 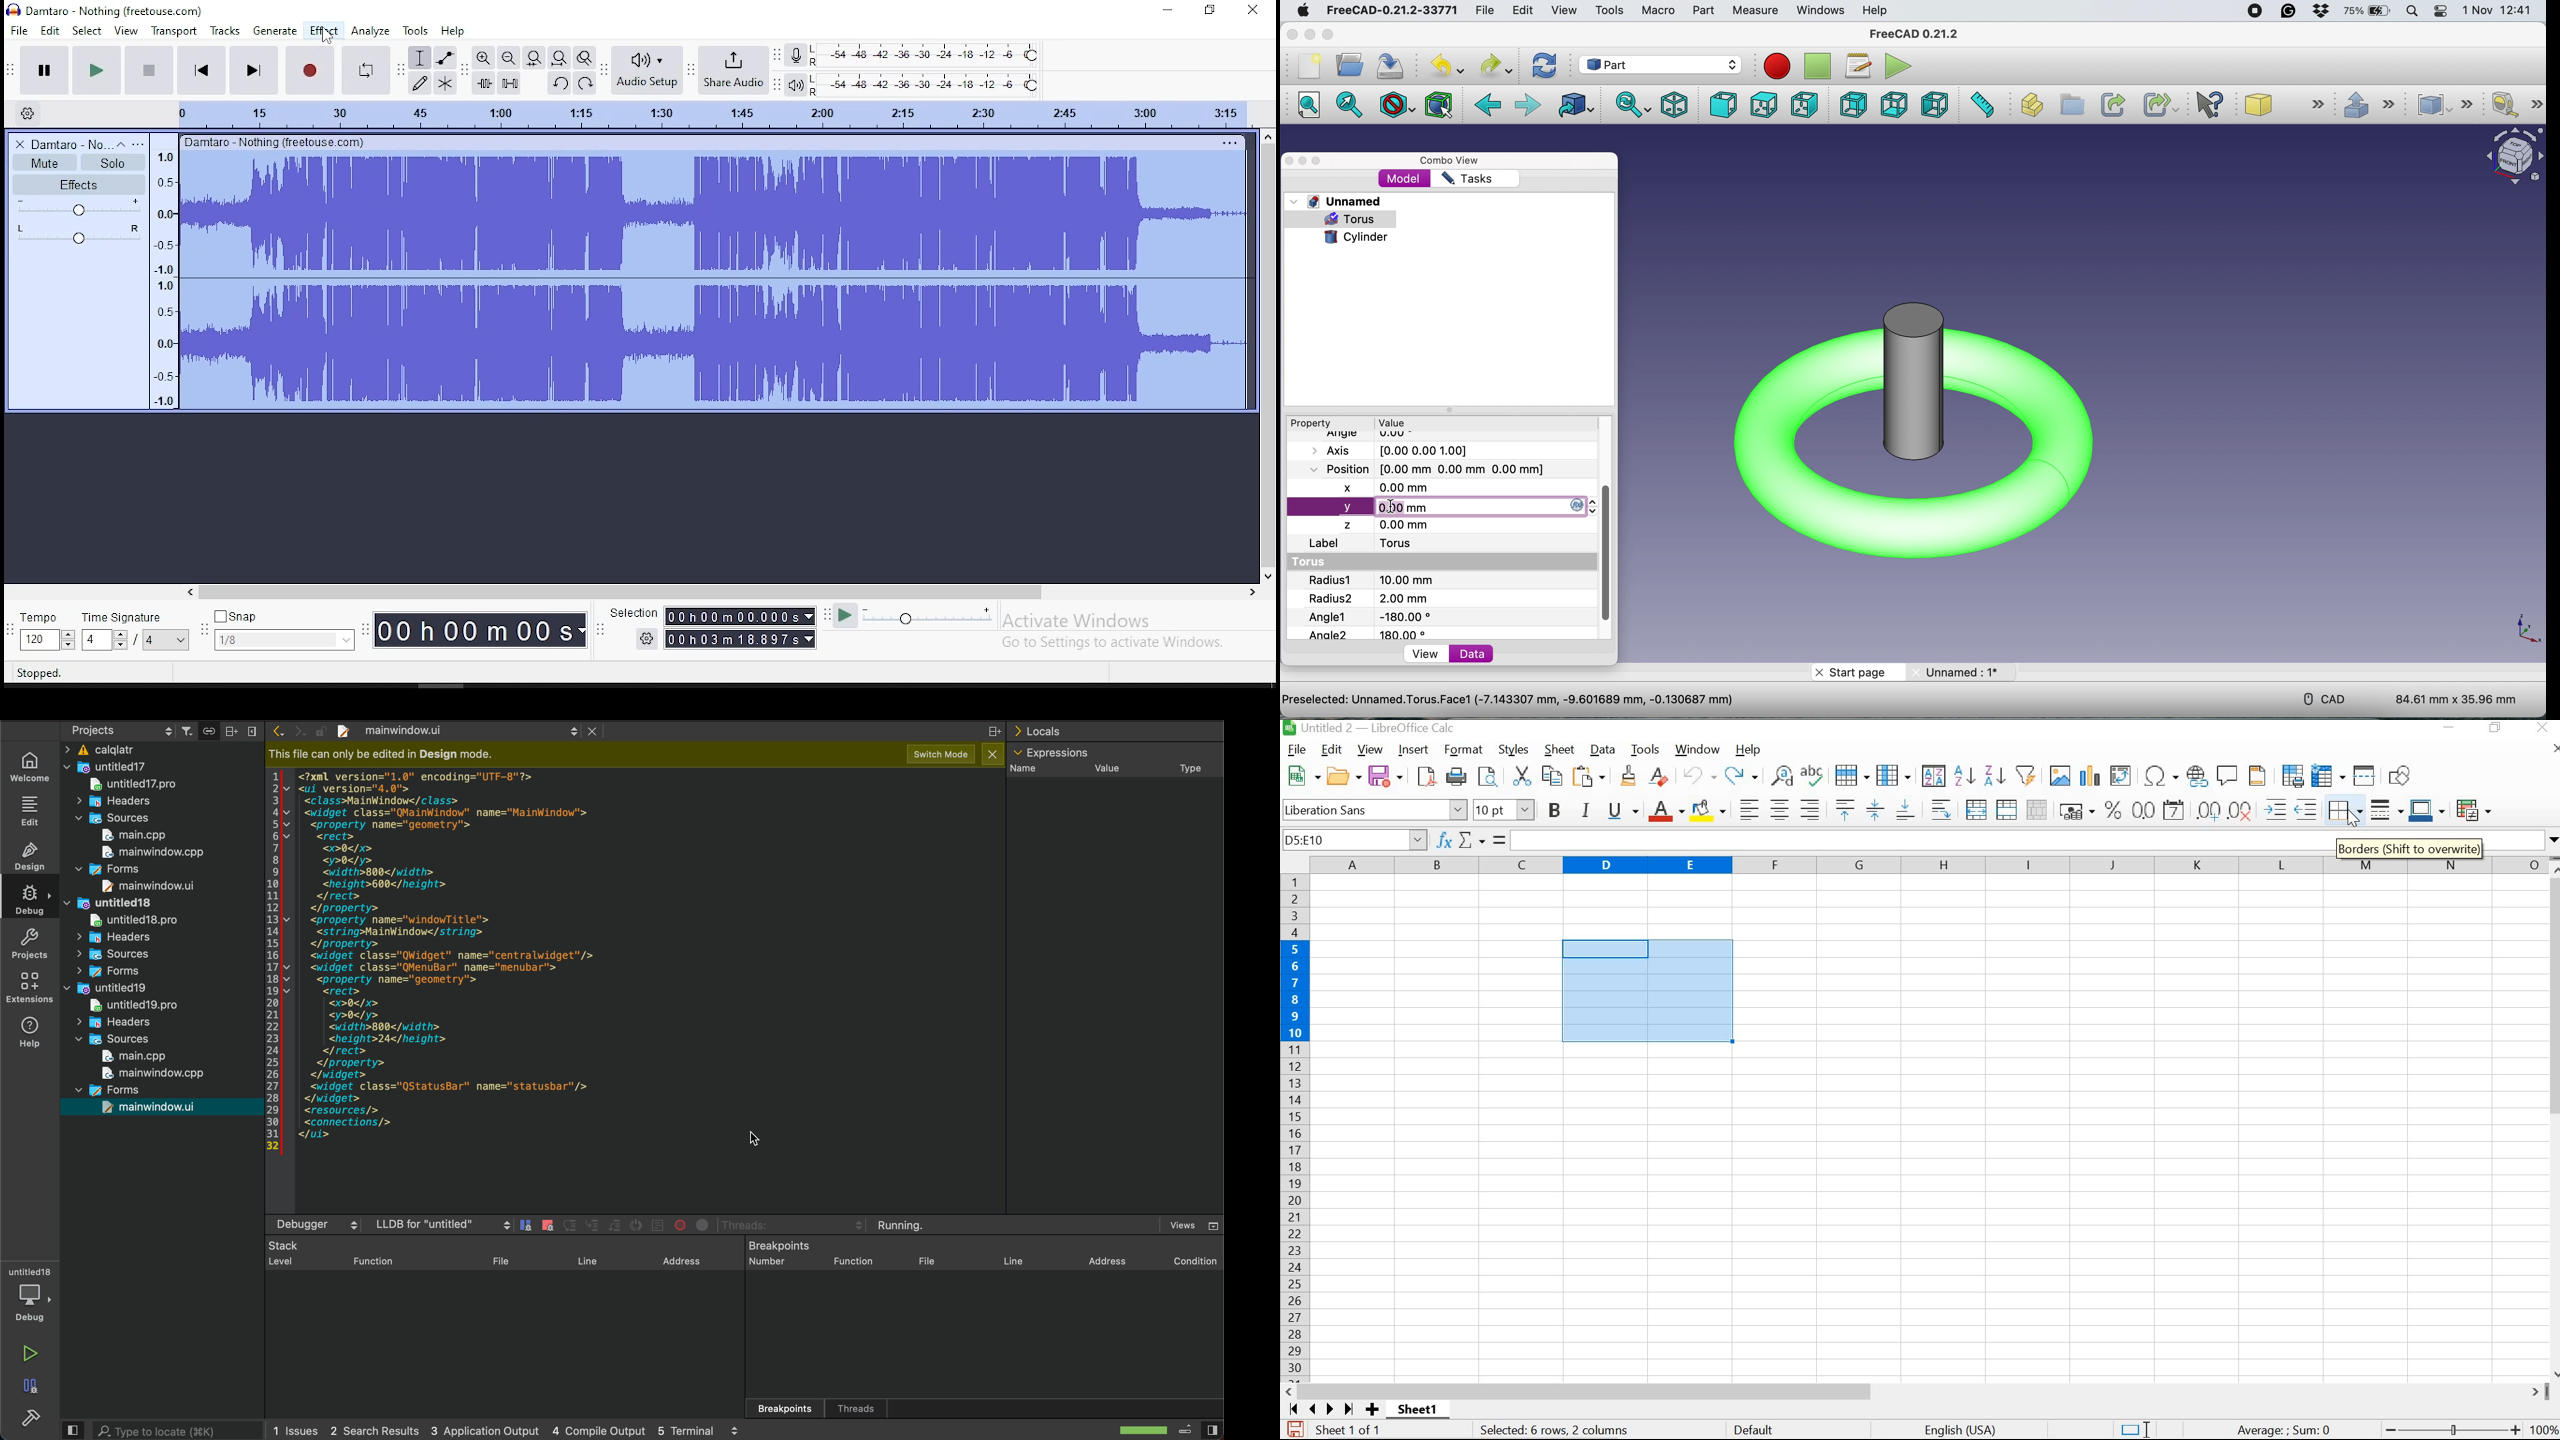 What do you see at coordinates (1600, 749) in the screenshot?
I see `DATA` at bounding box center [1600, 749].